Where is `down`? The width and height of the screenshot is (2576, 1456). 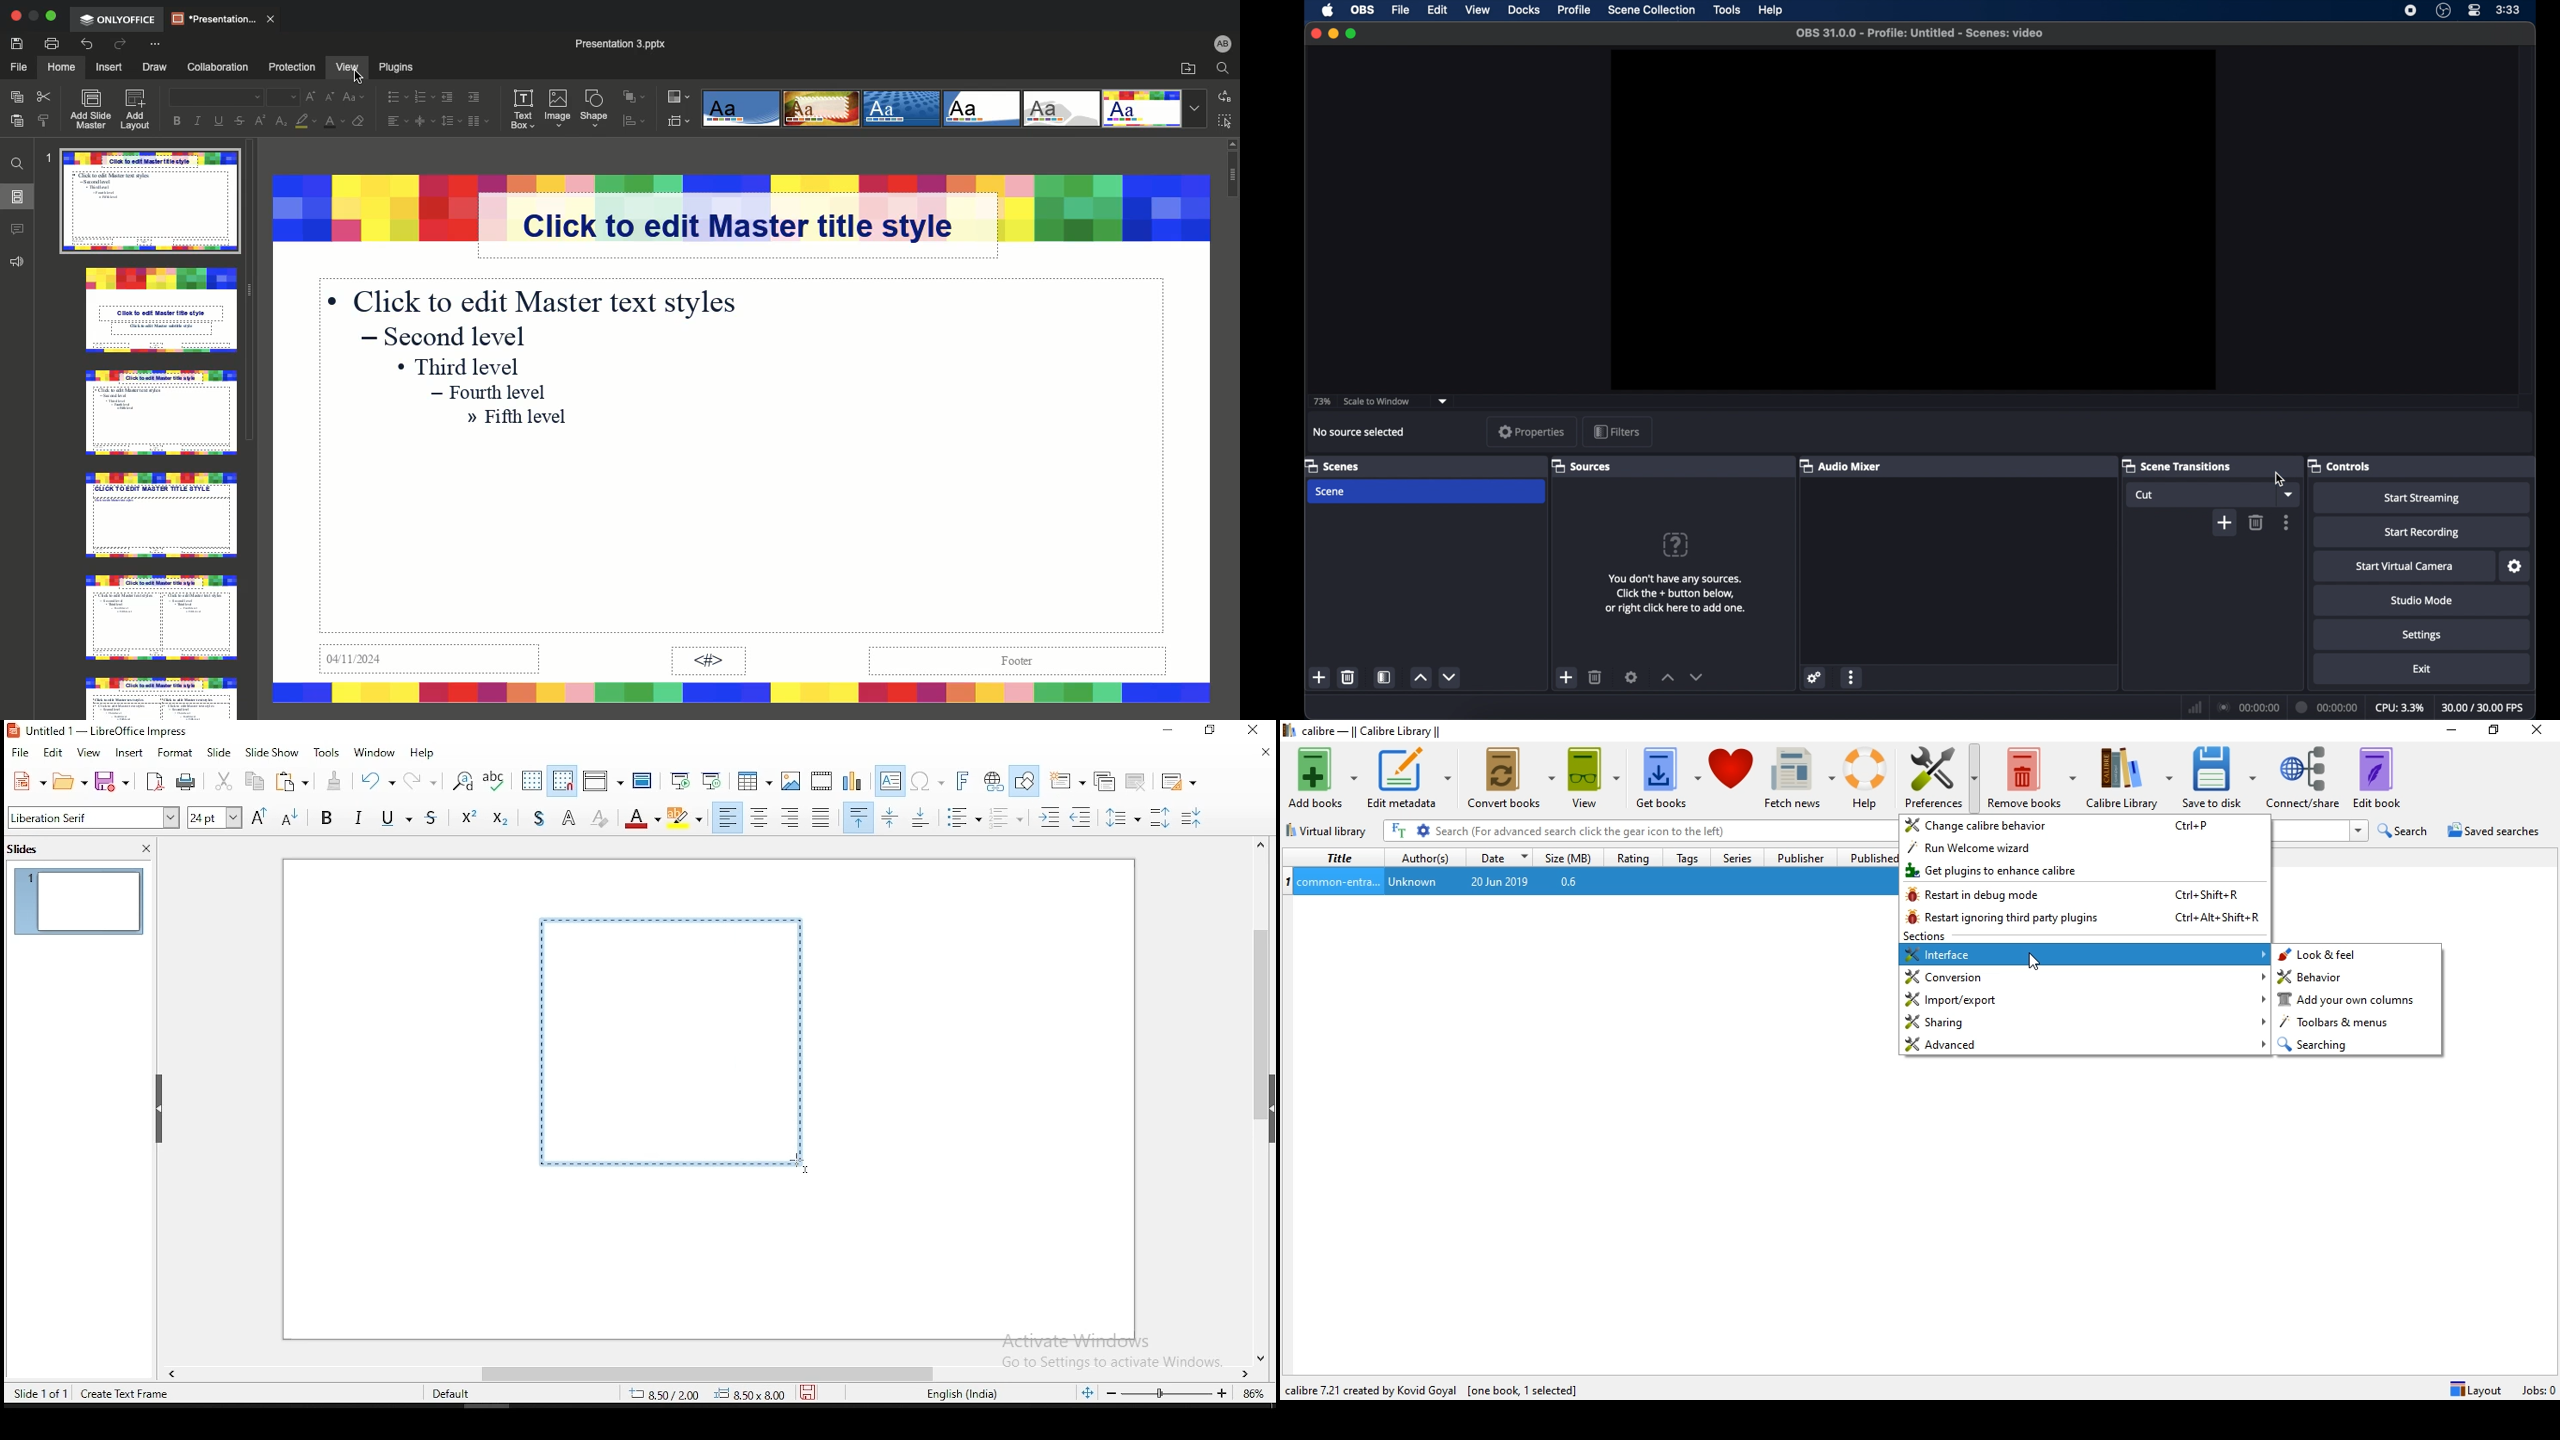
down is located at coordinates (1449, 677).